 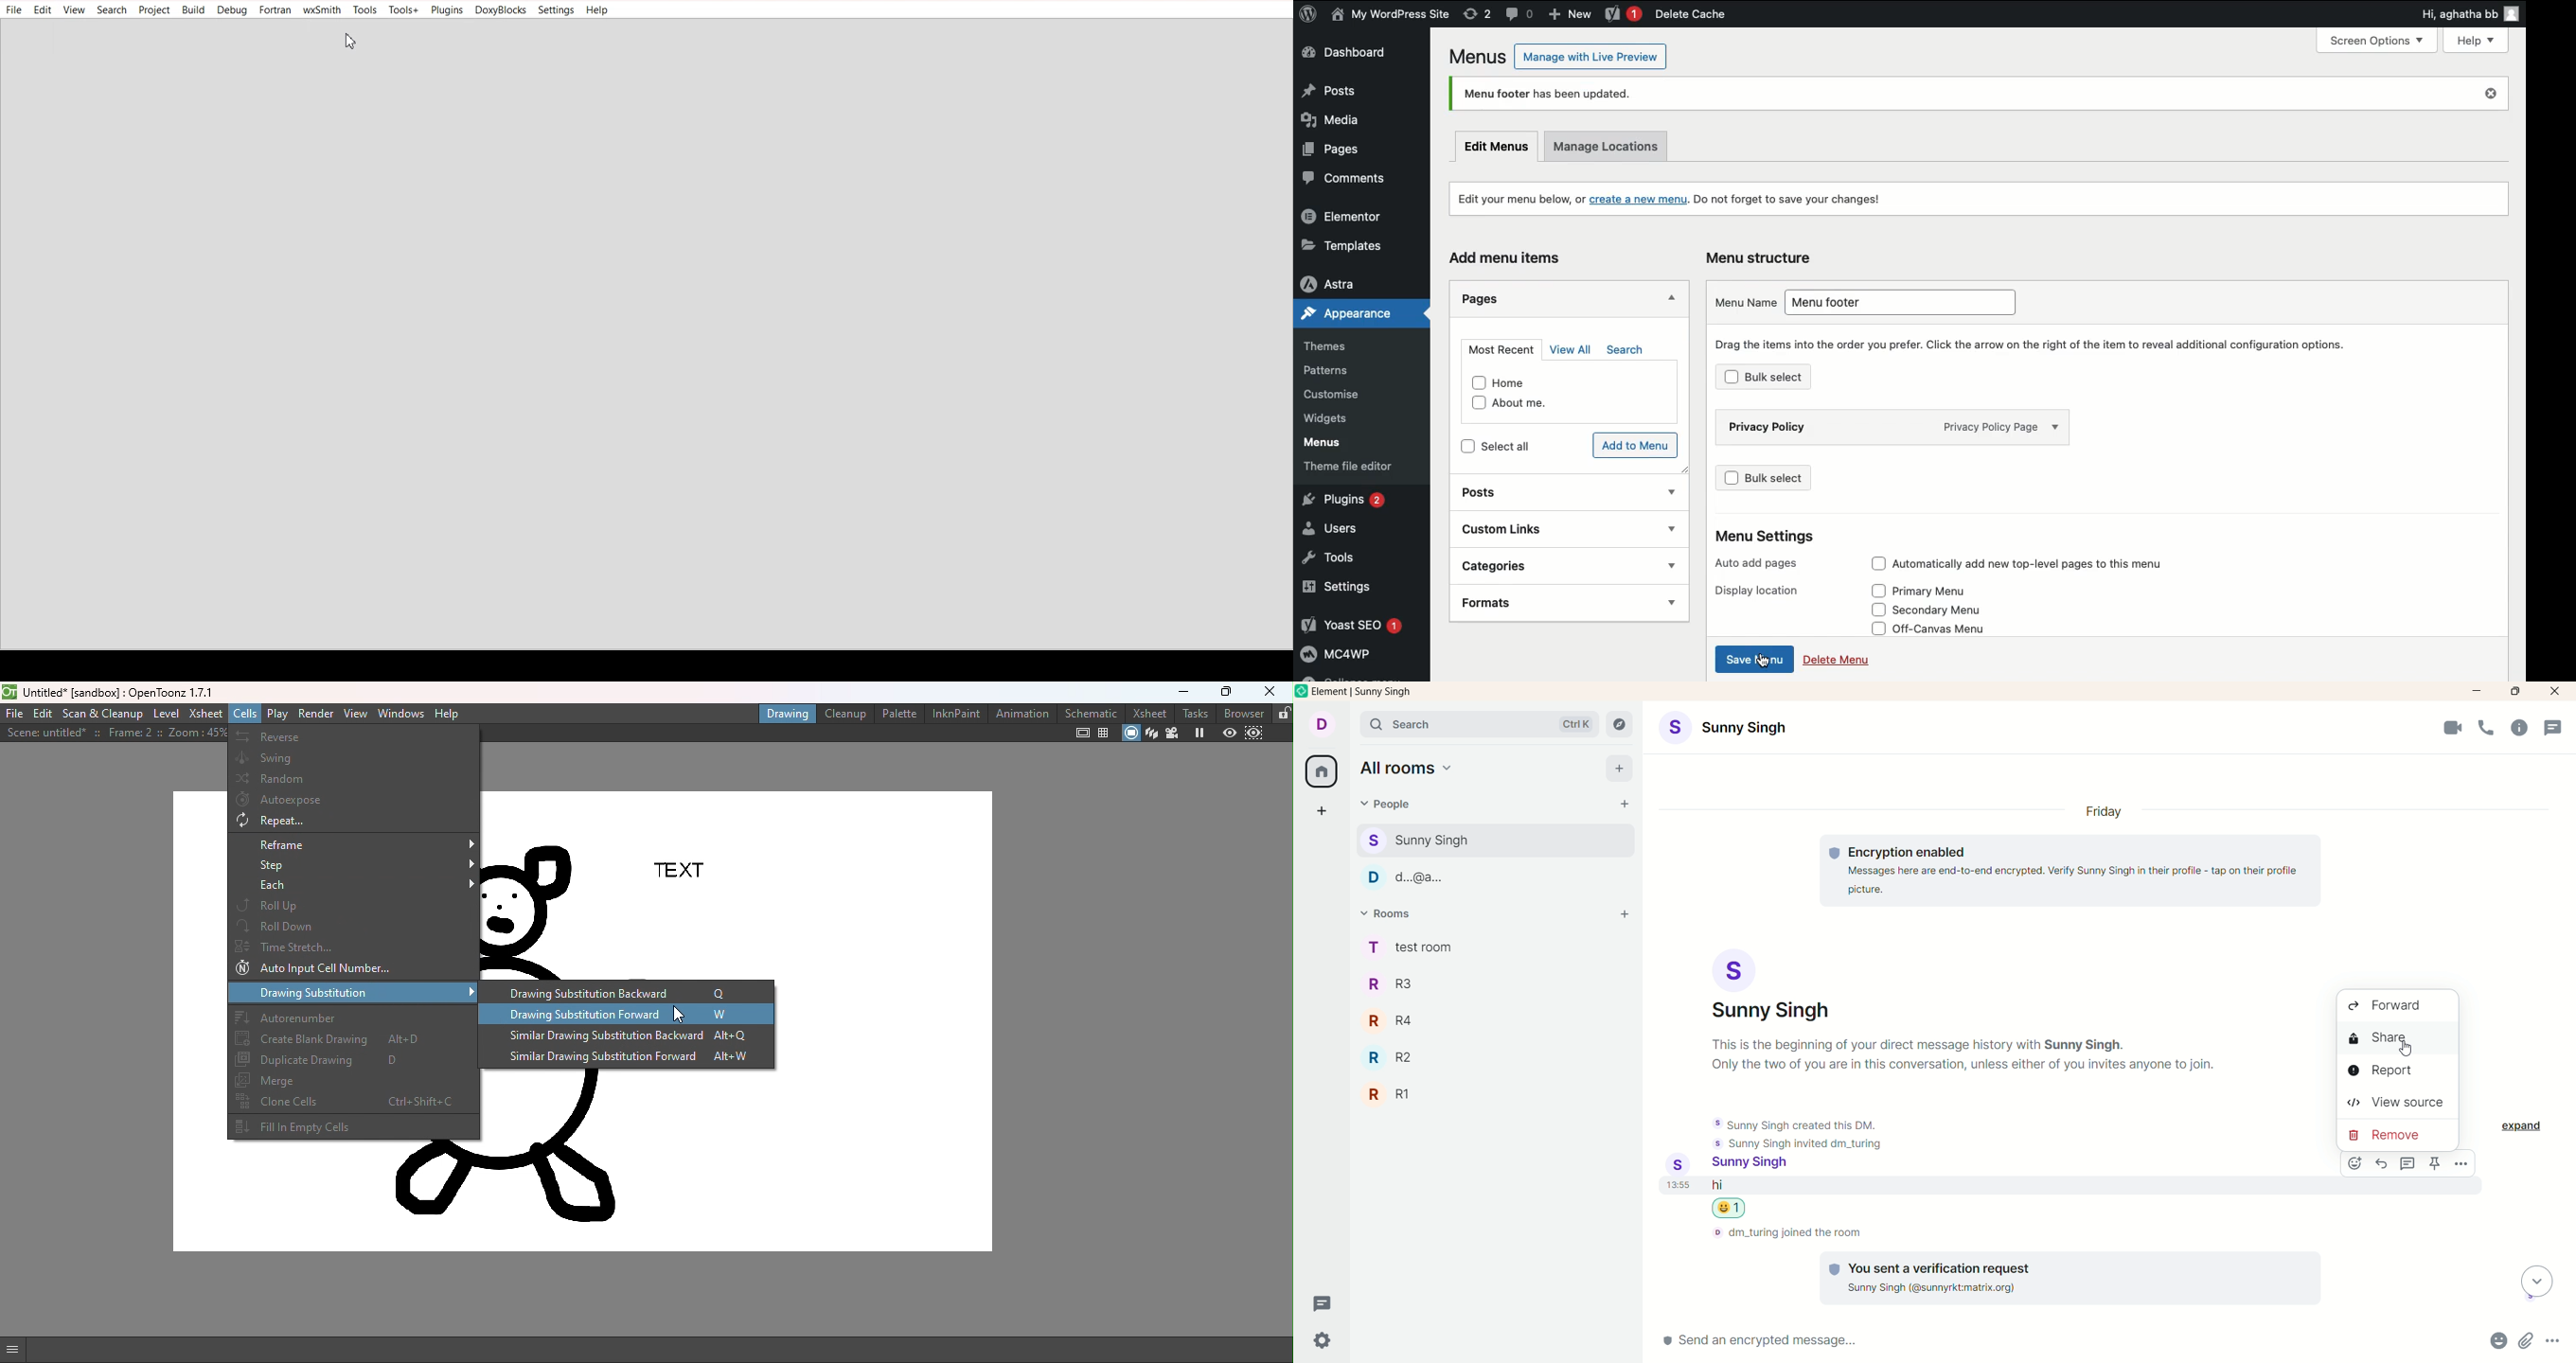 I want to click on people, so click(x=1436, y=839).